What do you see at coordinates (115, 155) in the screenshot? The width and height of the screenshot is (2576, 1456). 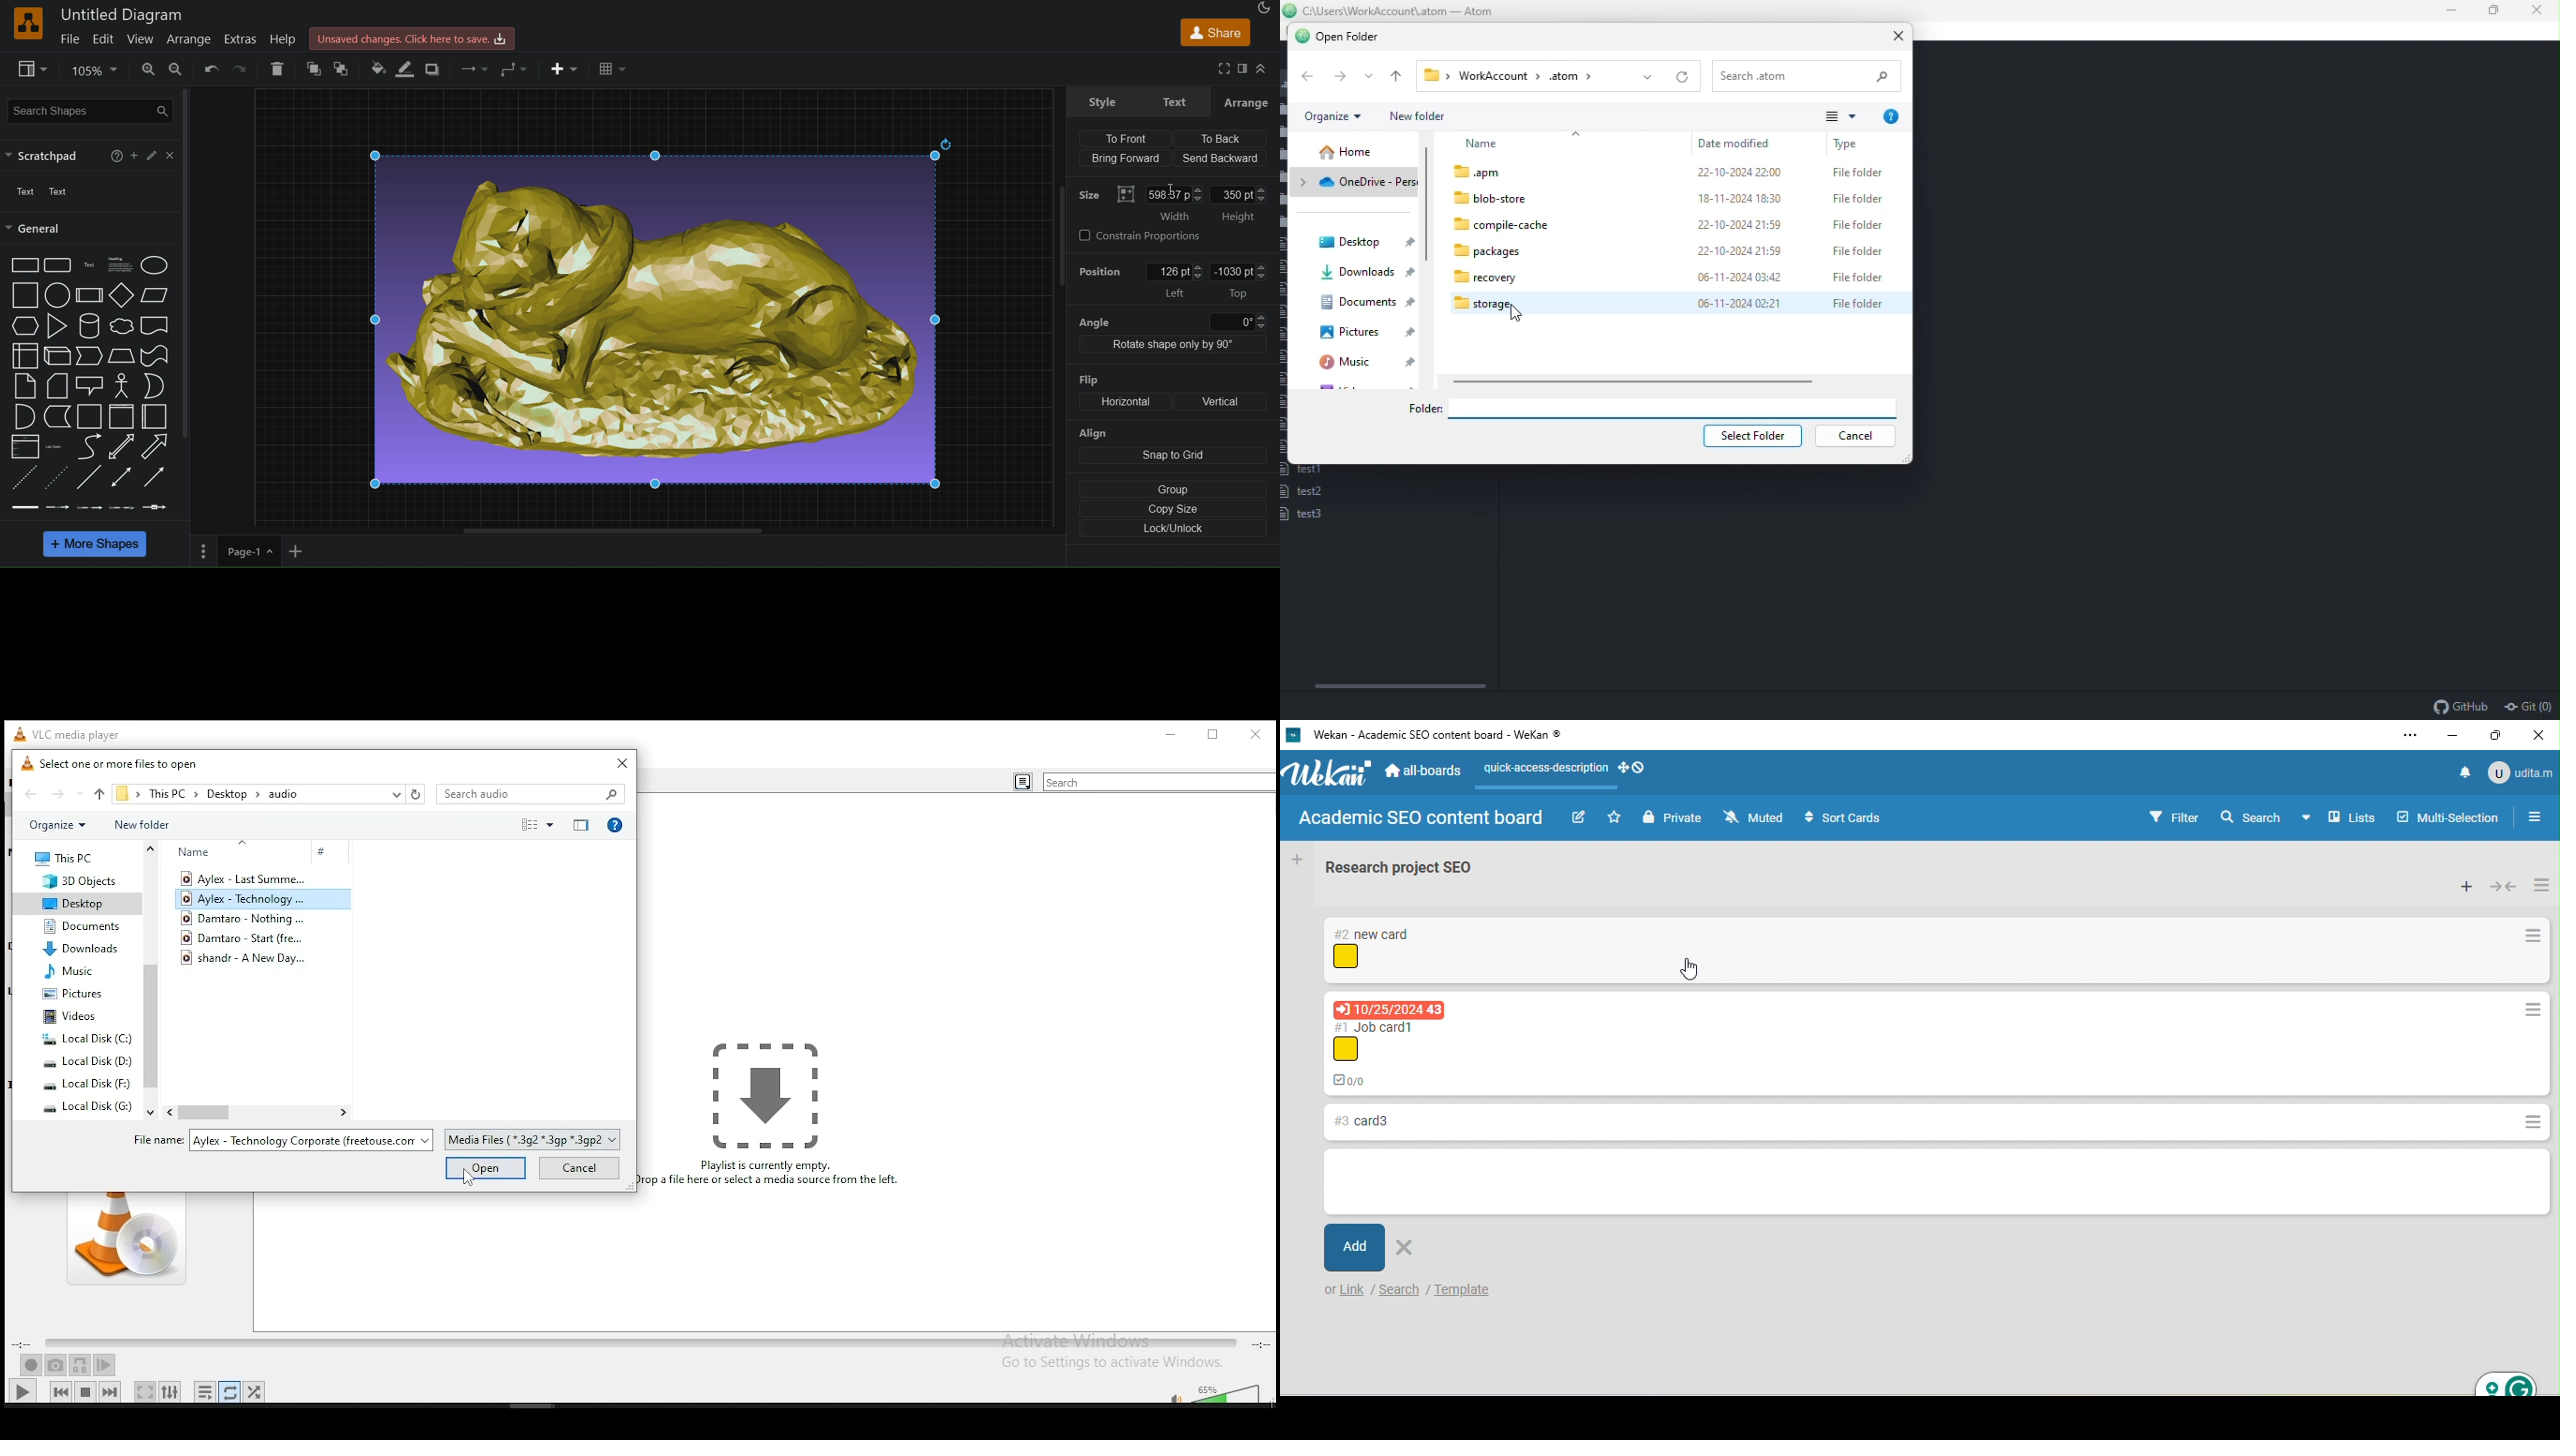 I see `help` at bounding box center [115, 155].